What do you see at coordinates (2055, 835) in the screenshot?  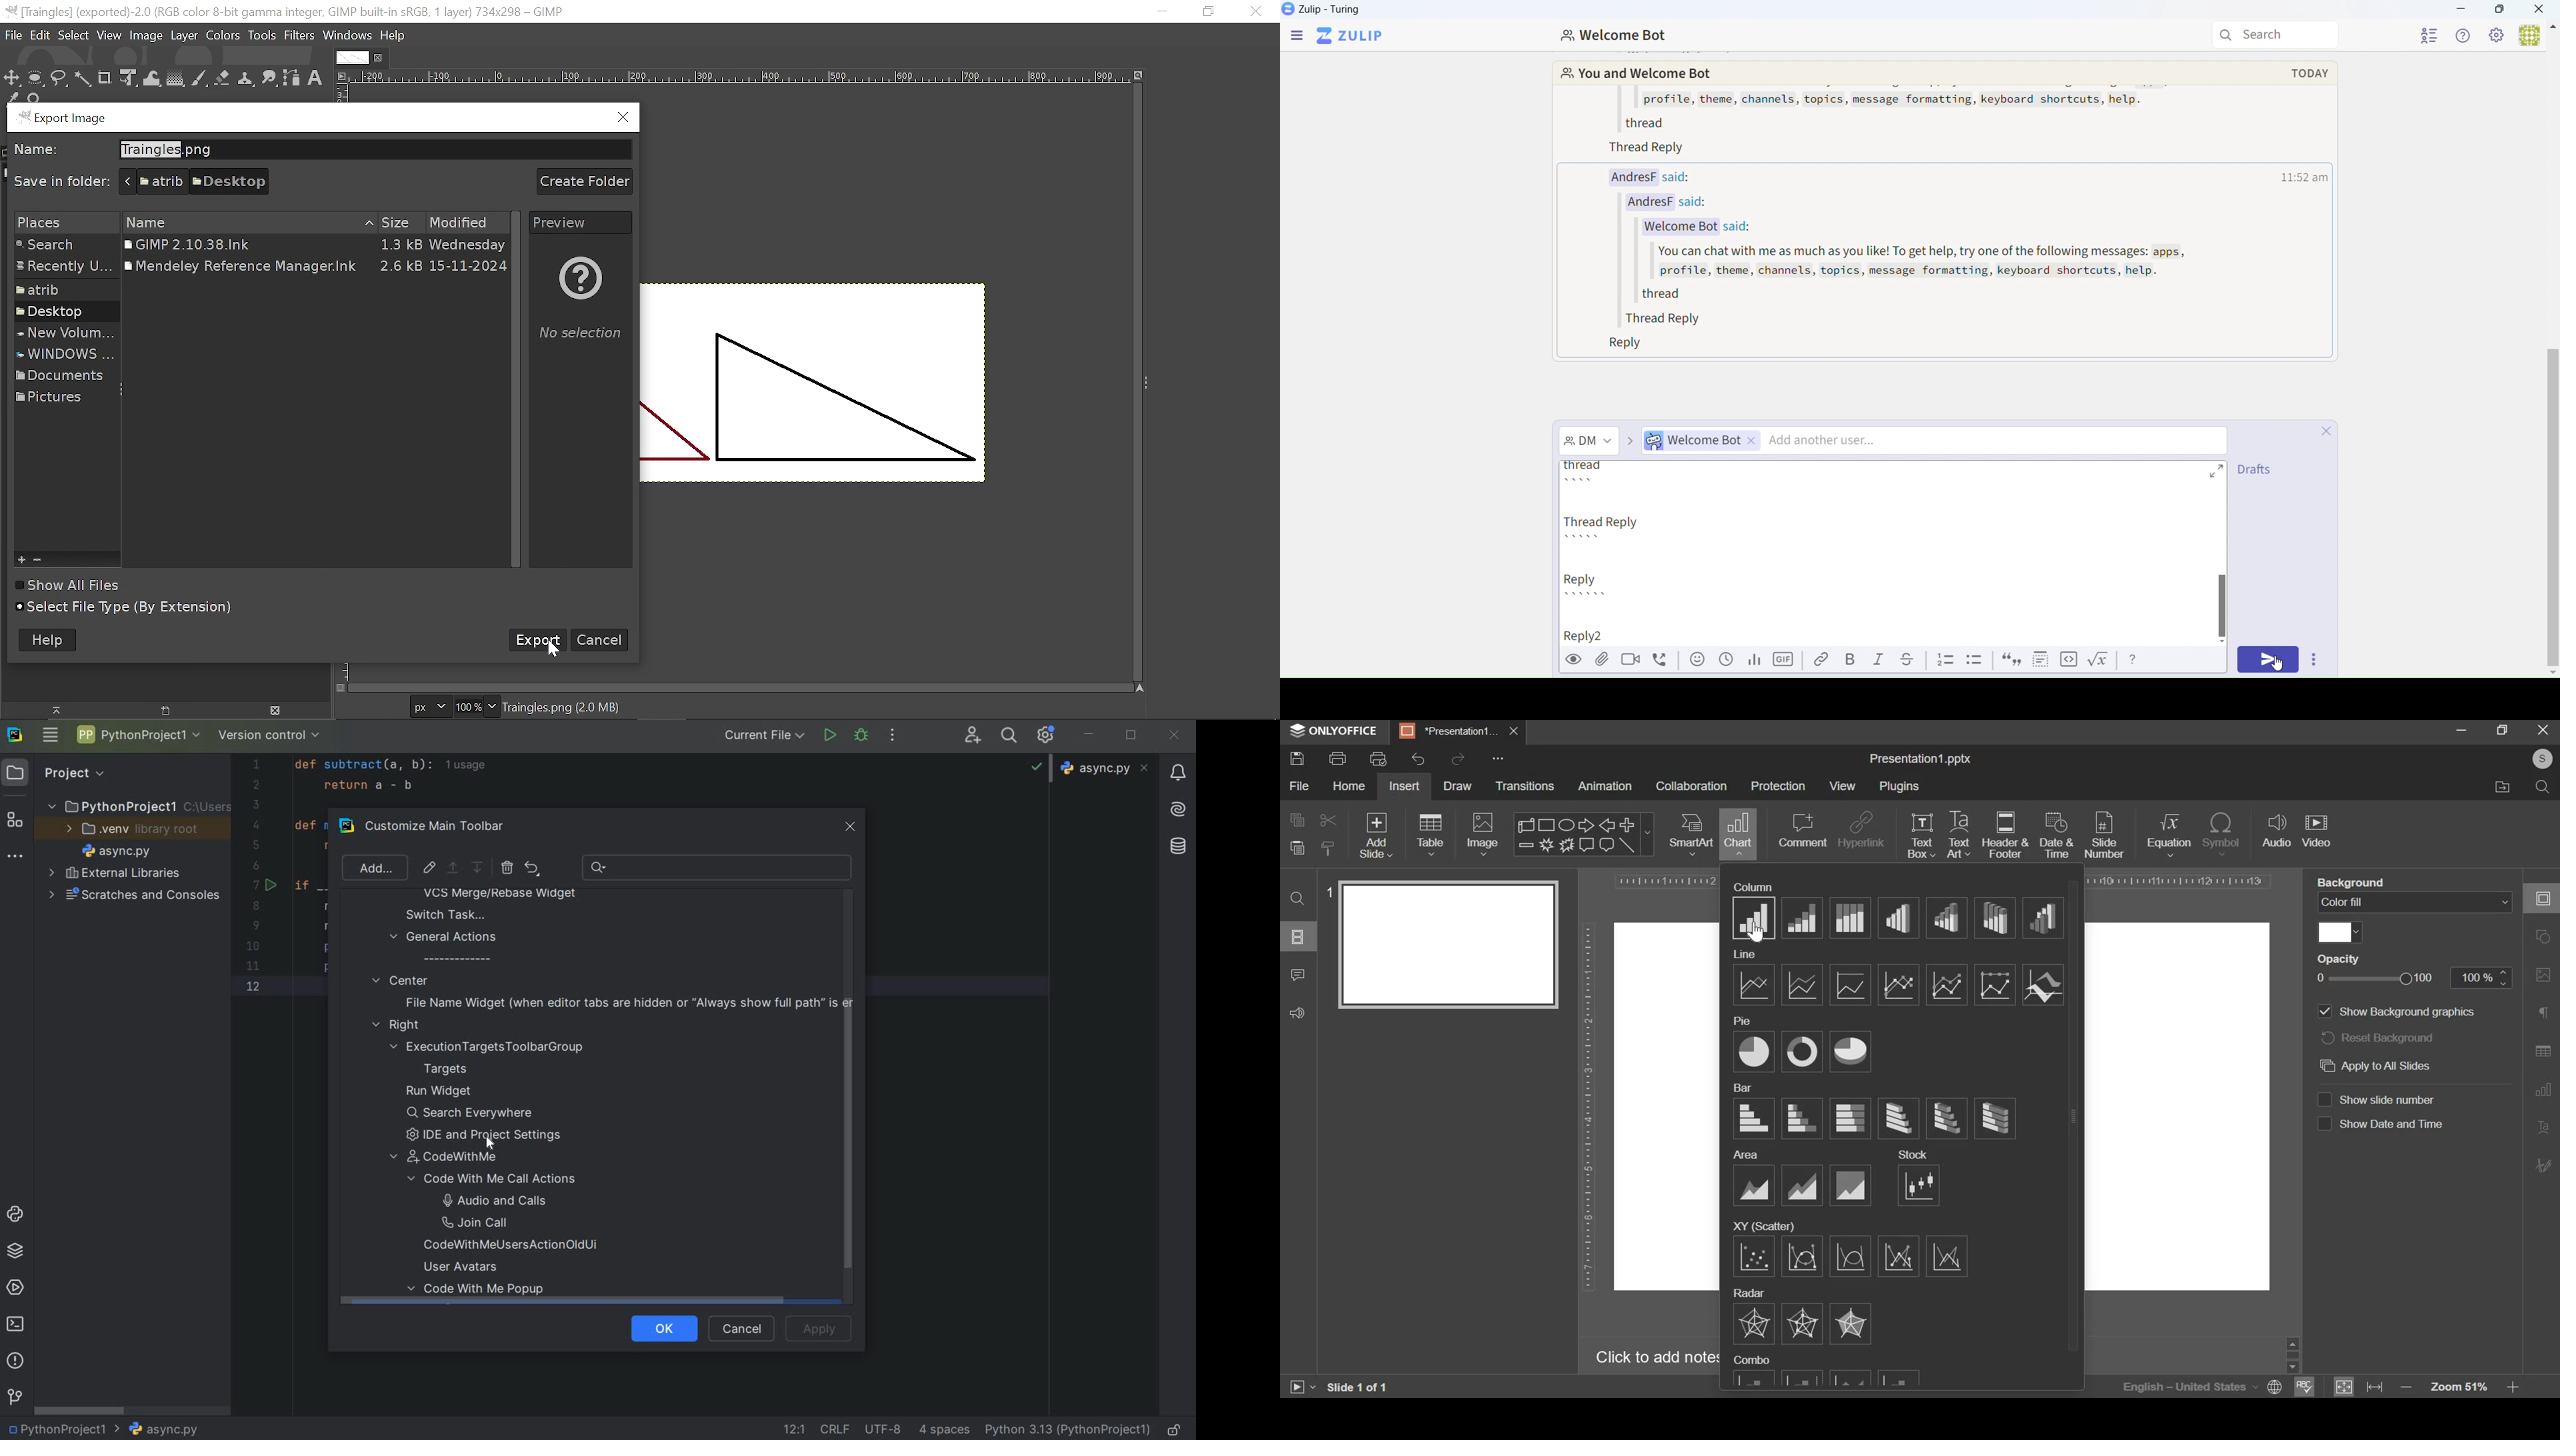 I see `date & time` at bounding box center [2055, 835].